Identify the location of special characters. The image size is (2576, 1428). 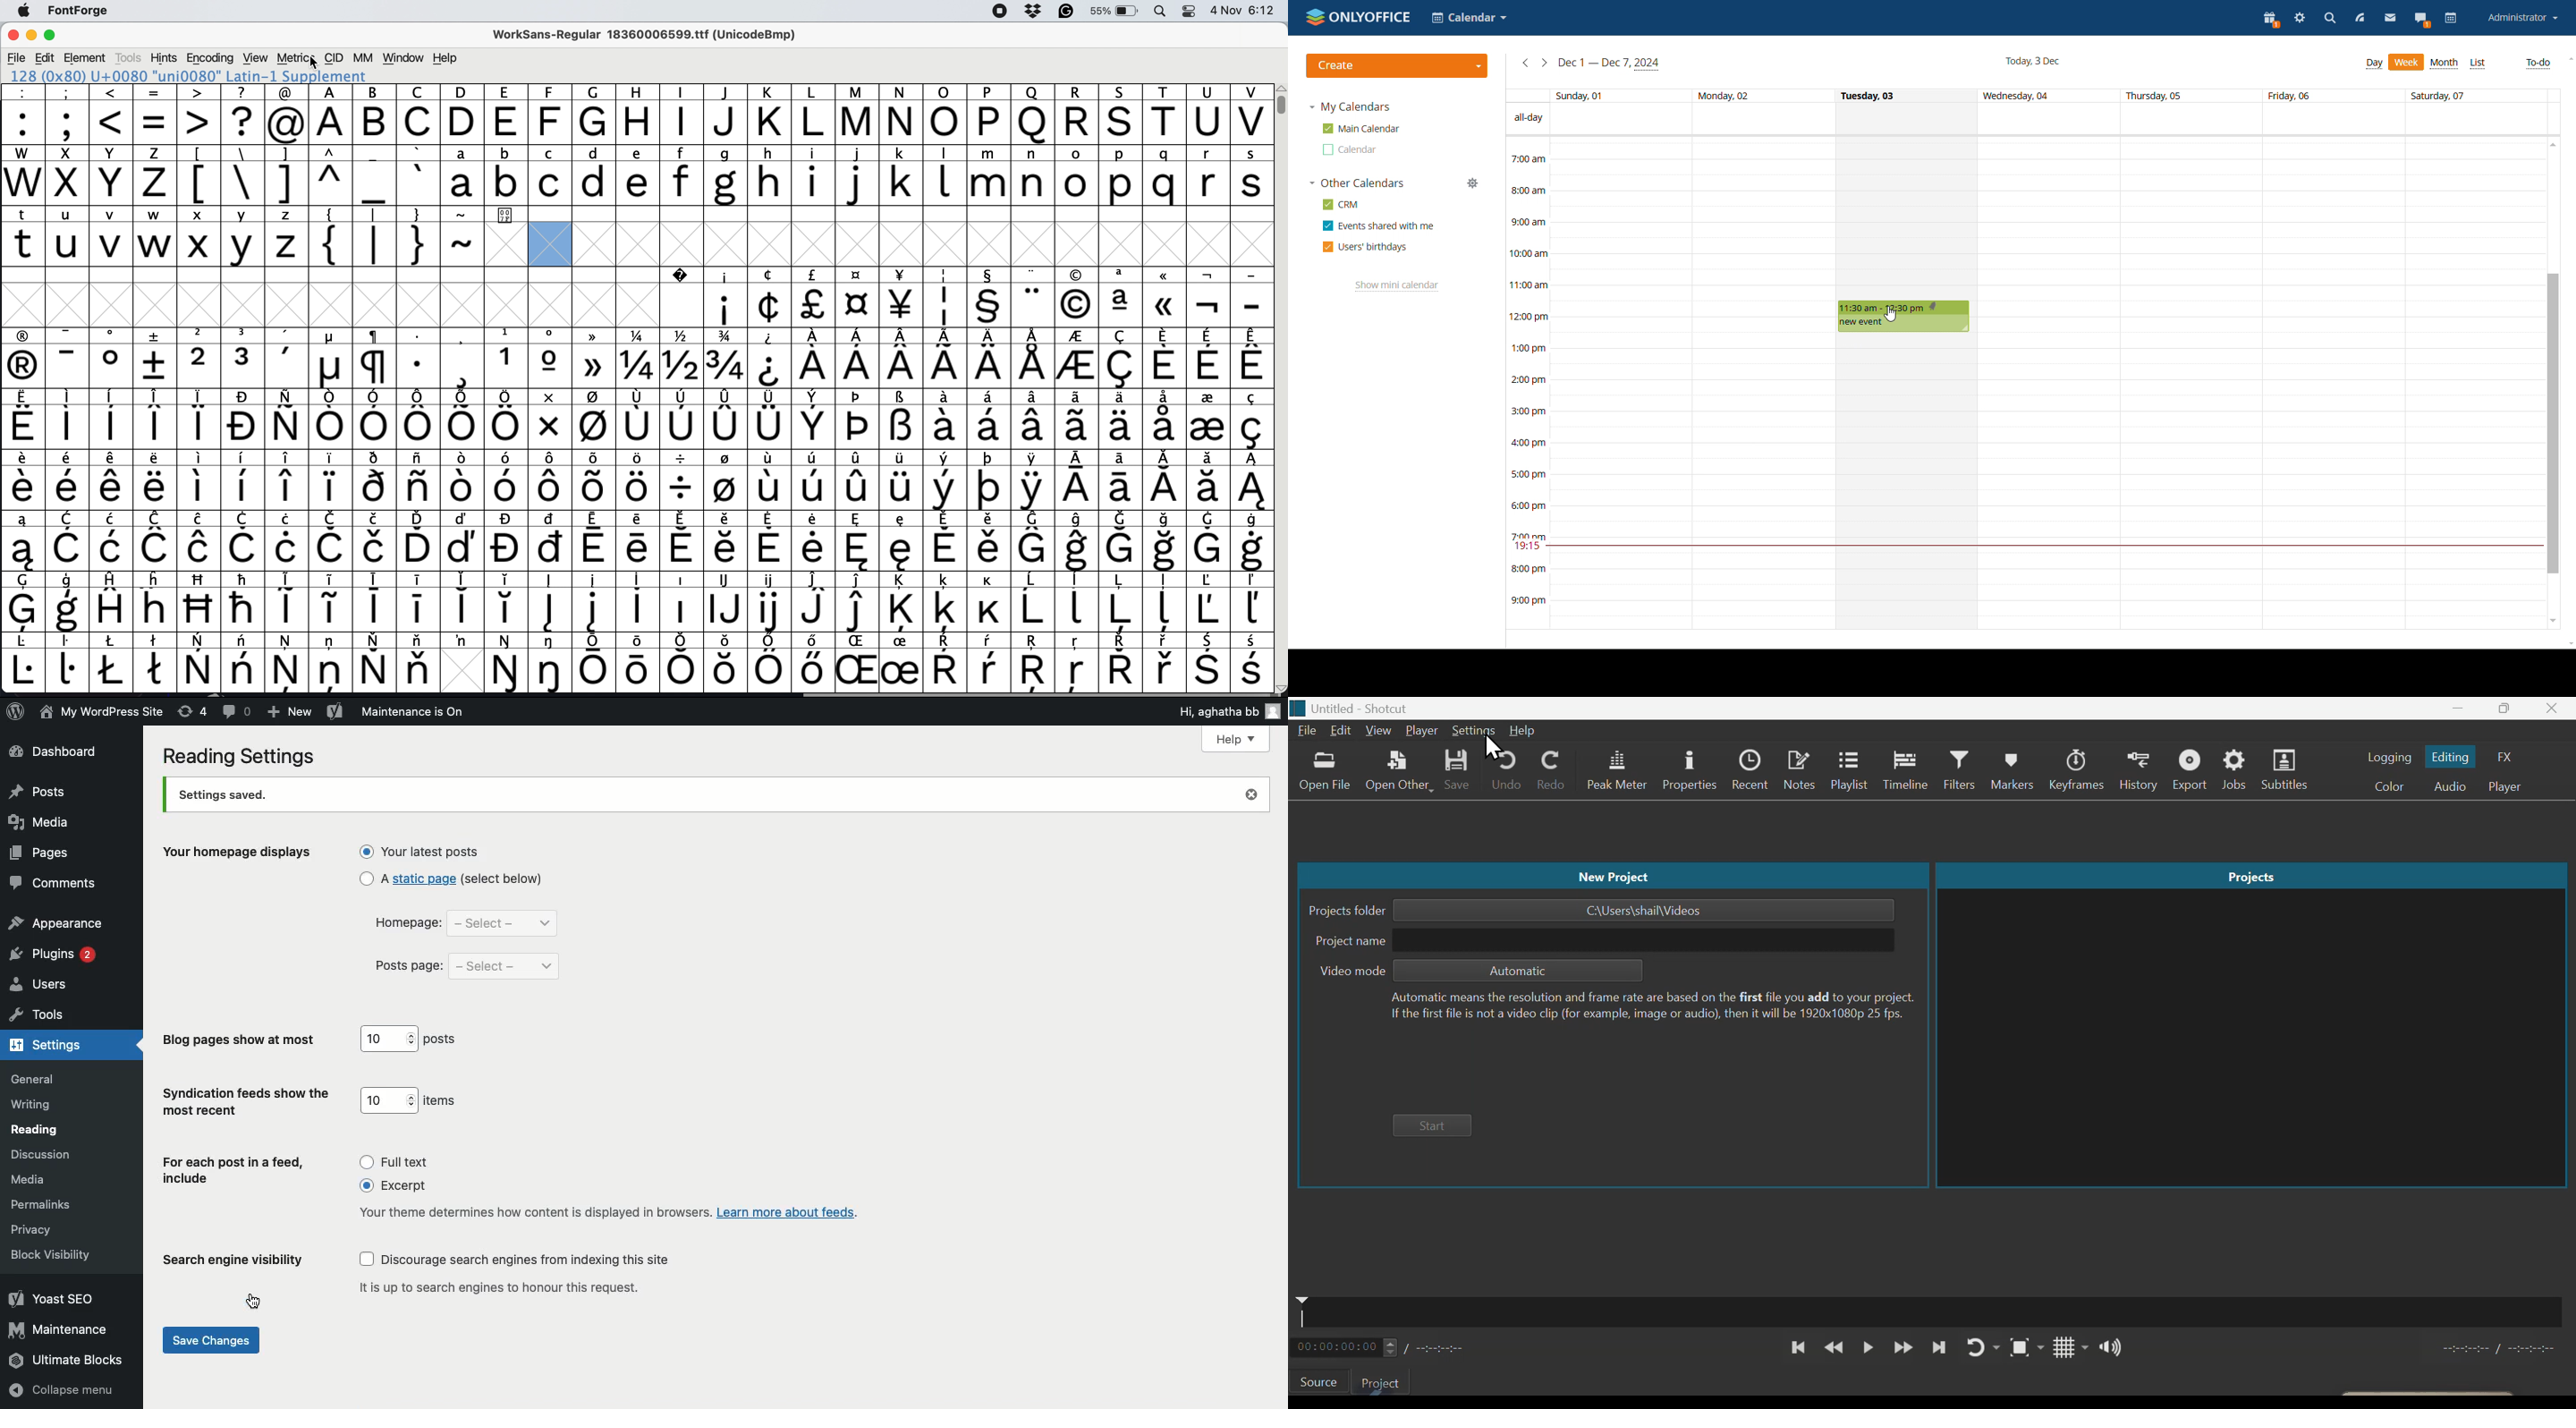
(157, 122).